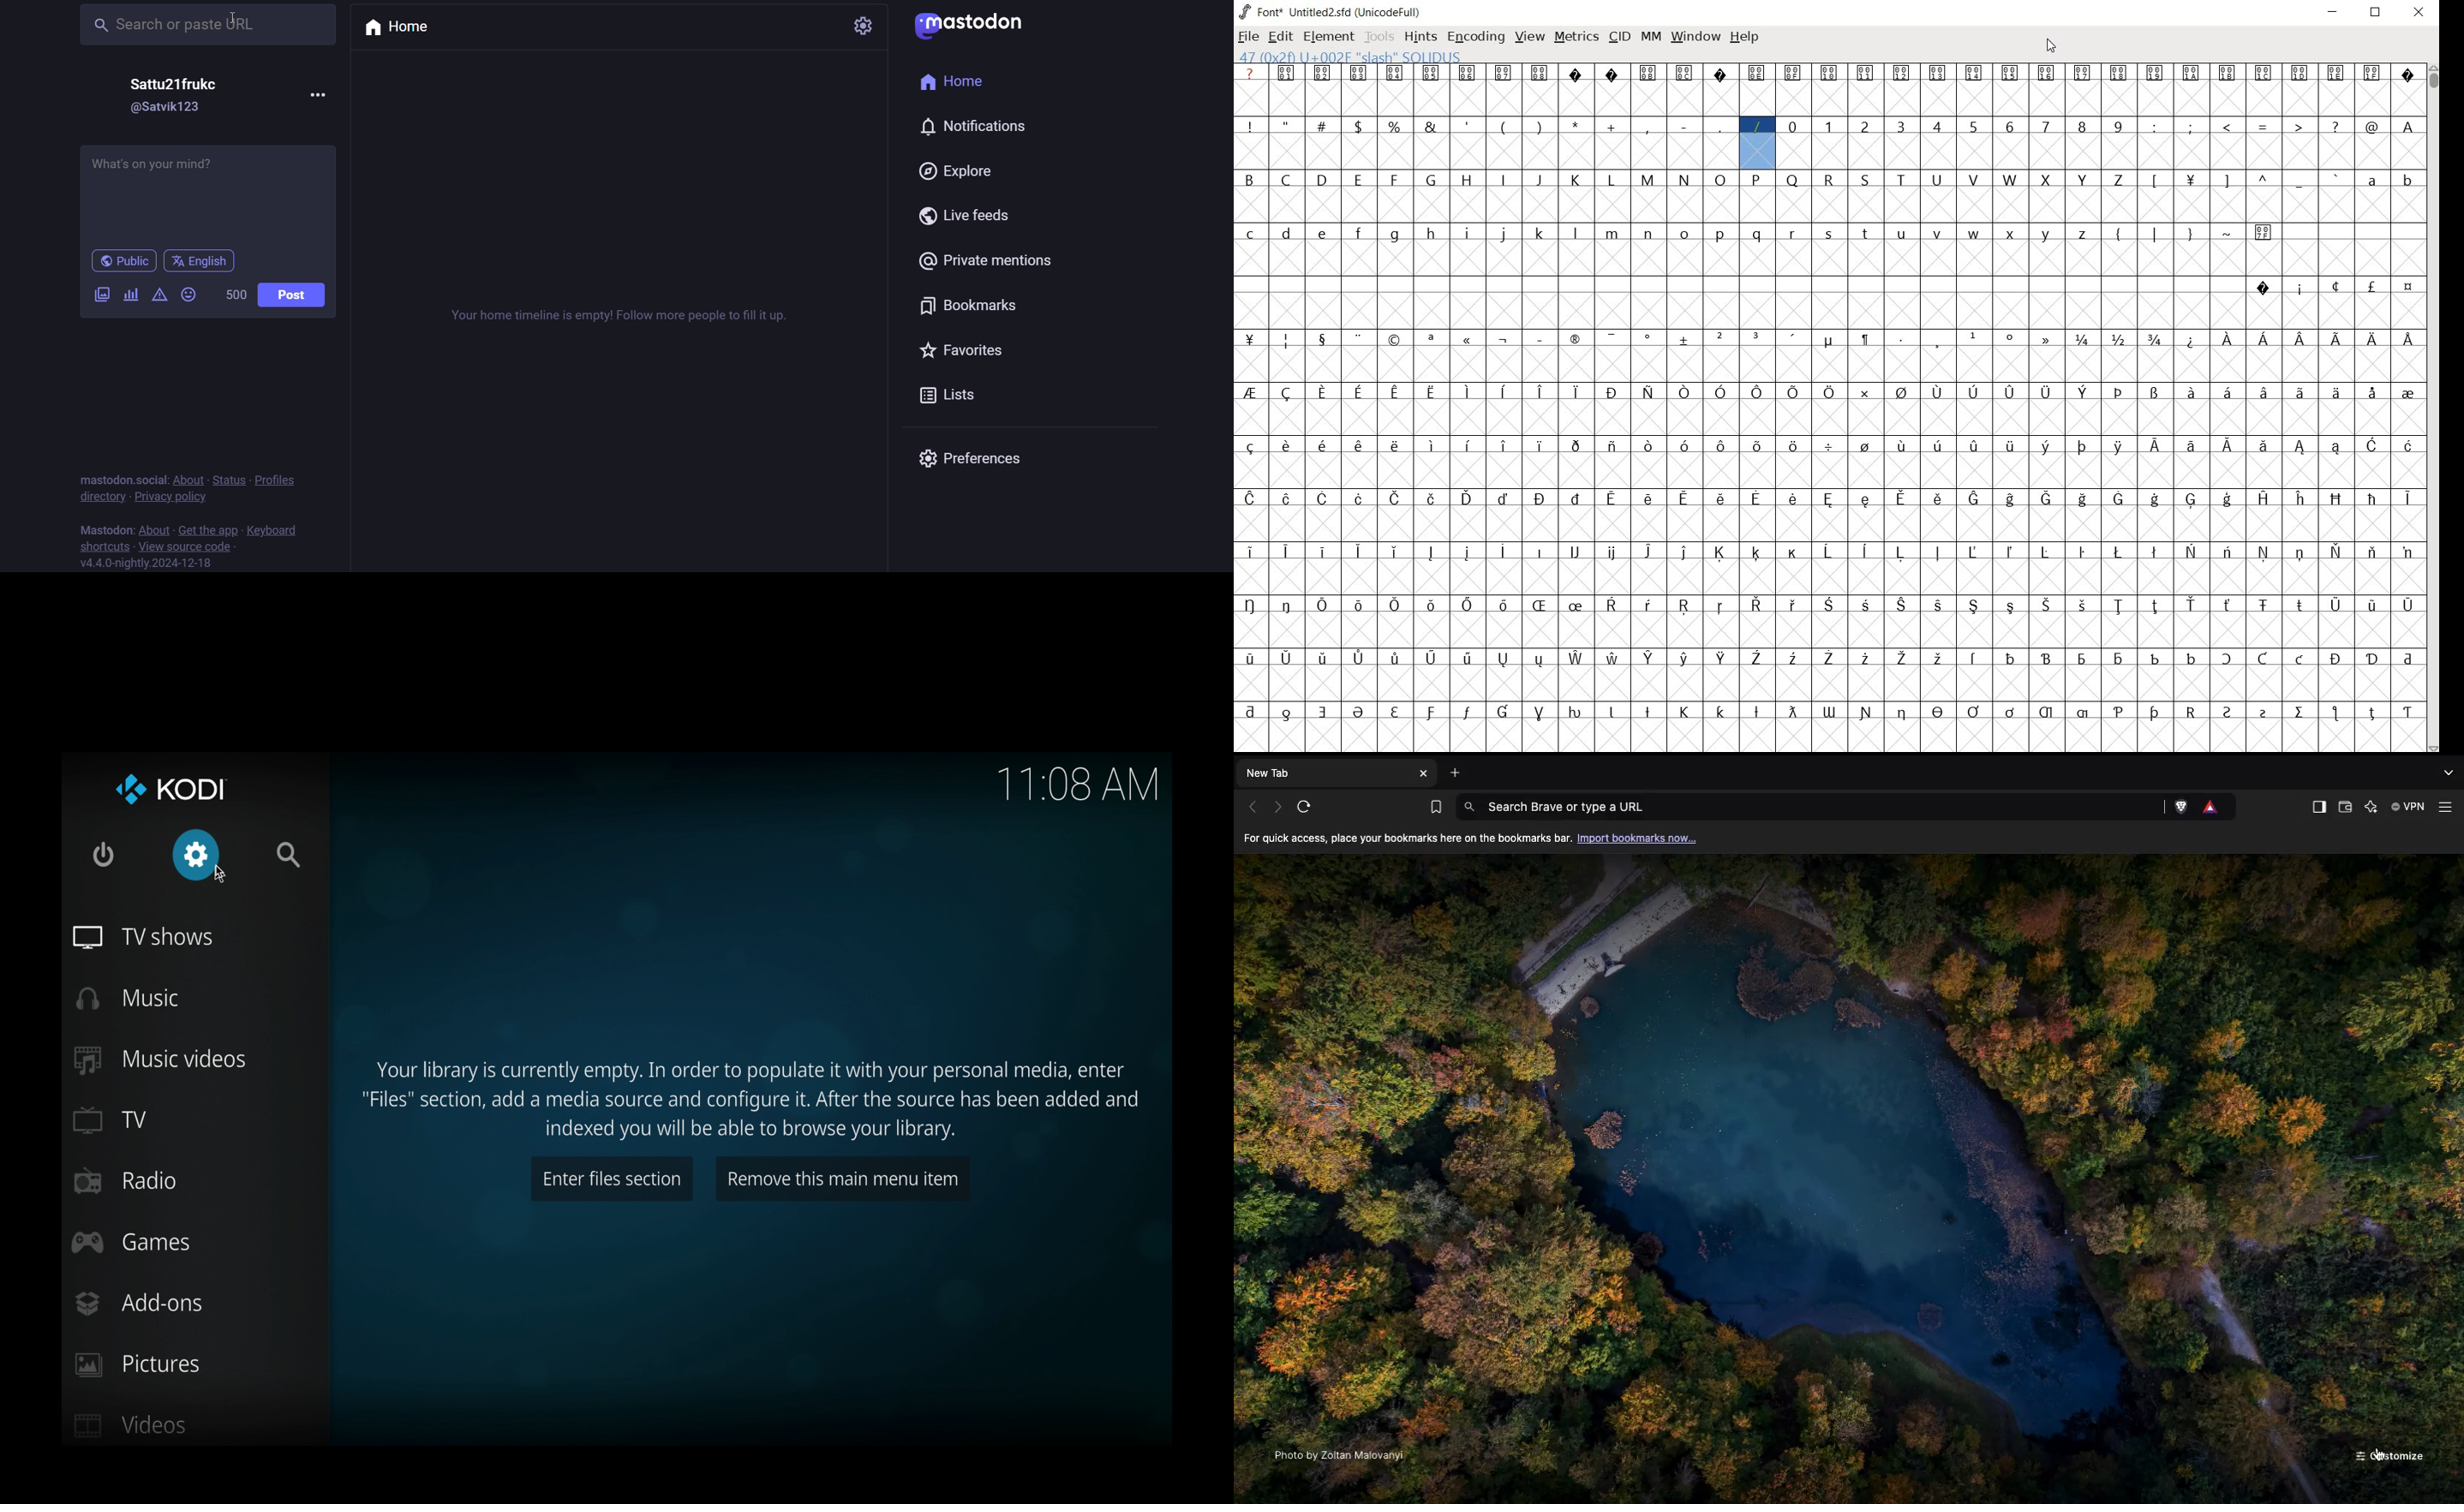 This screenshot has height=1512, width=2464. I want to click on HINTS, so click(1419, 36).